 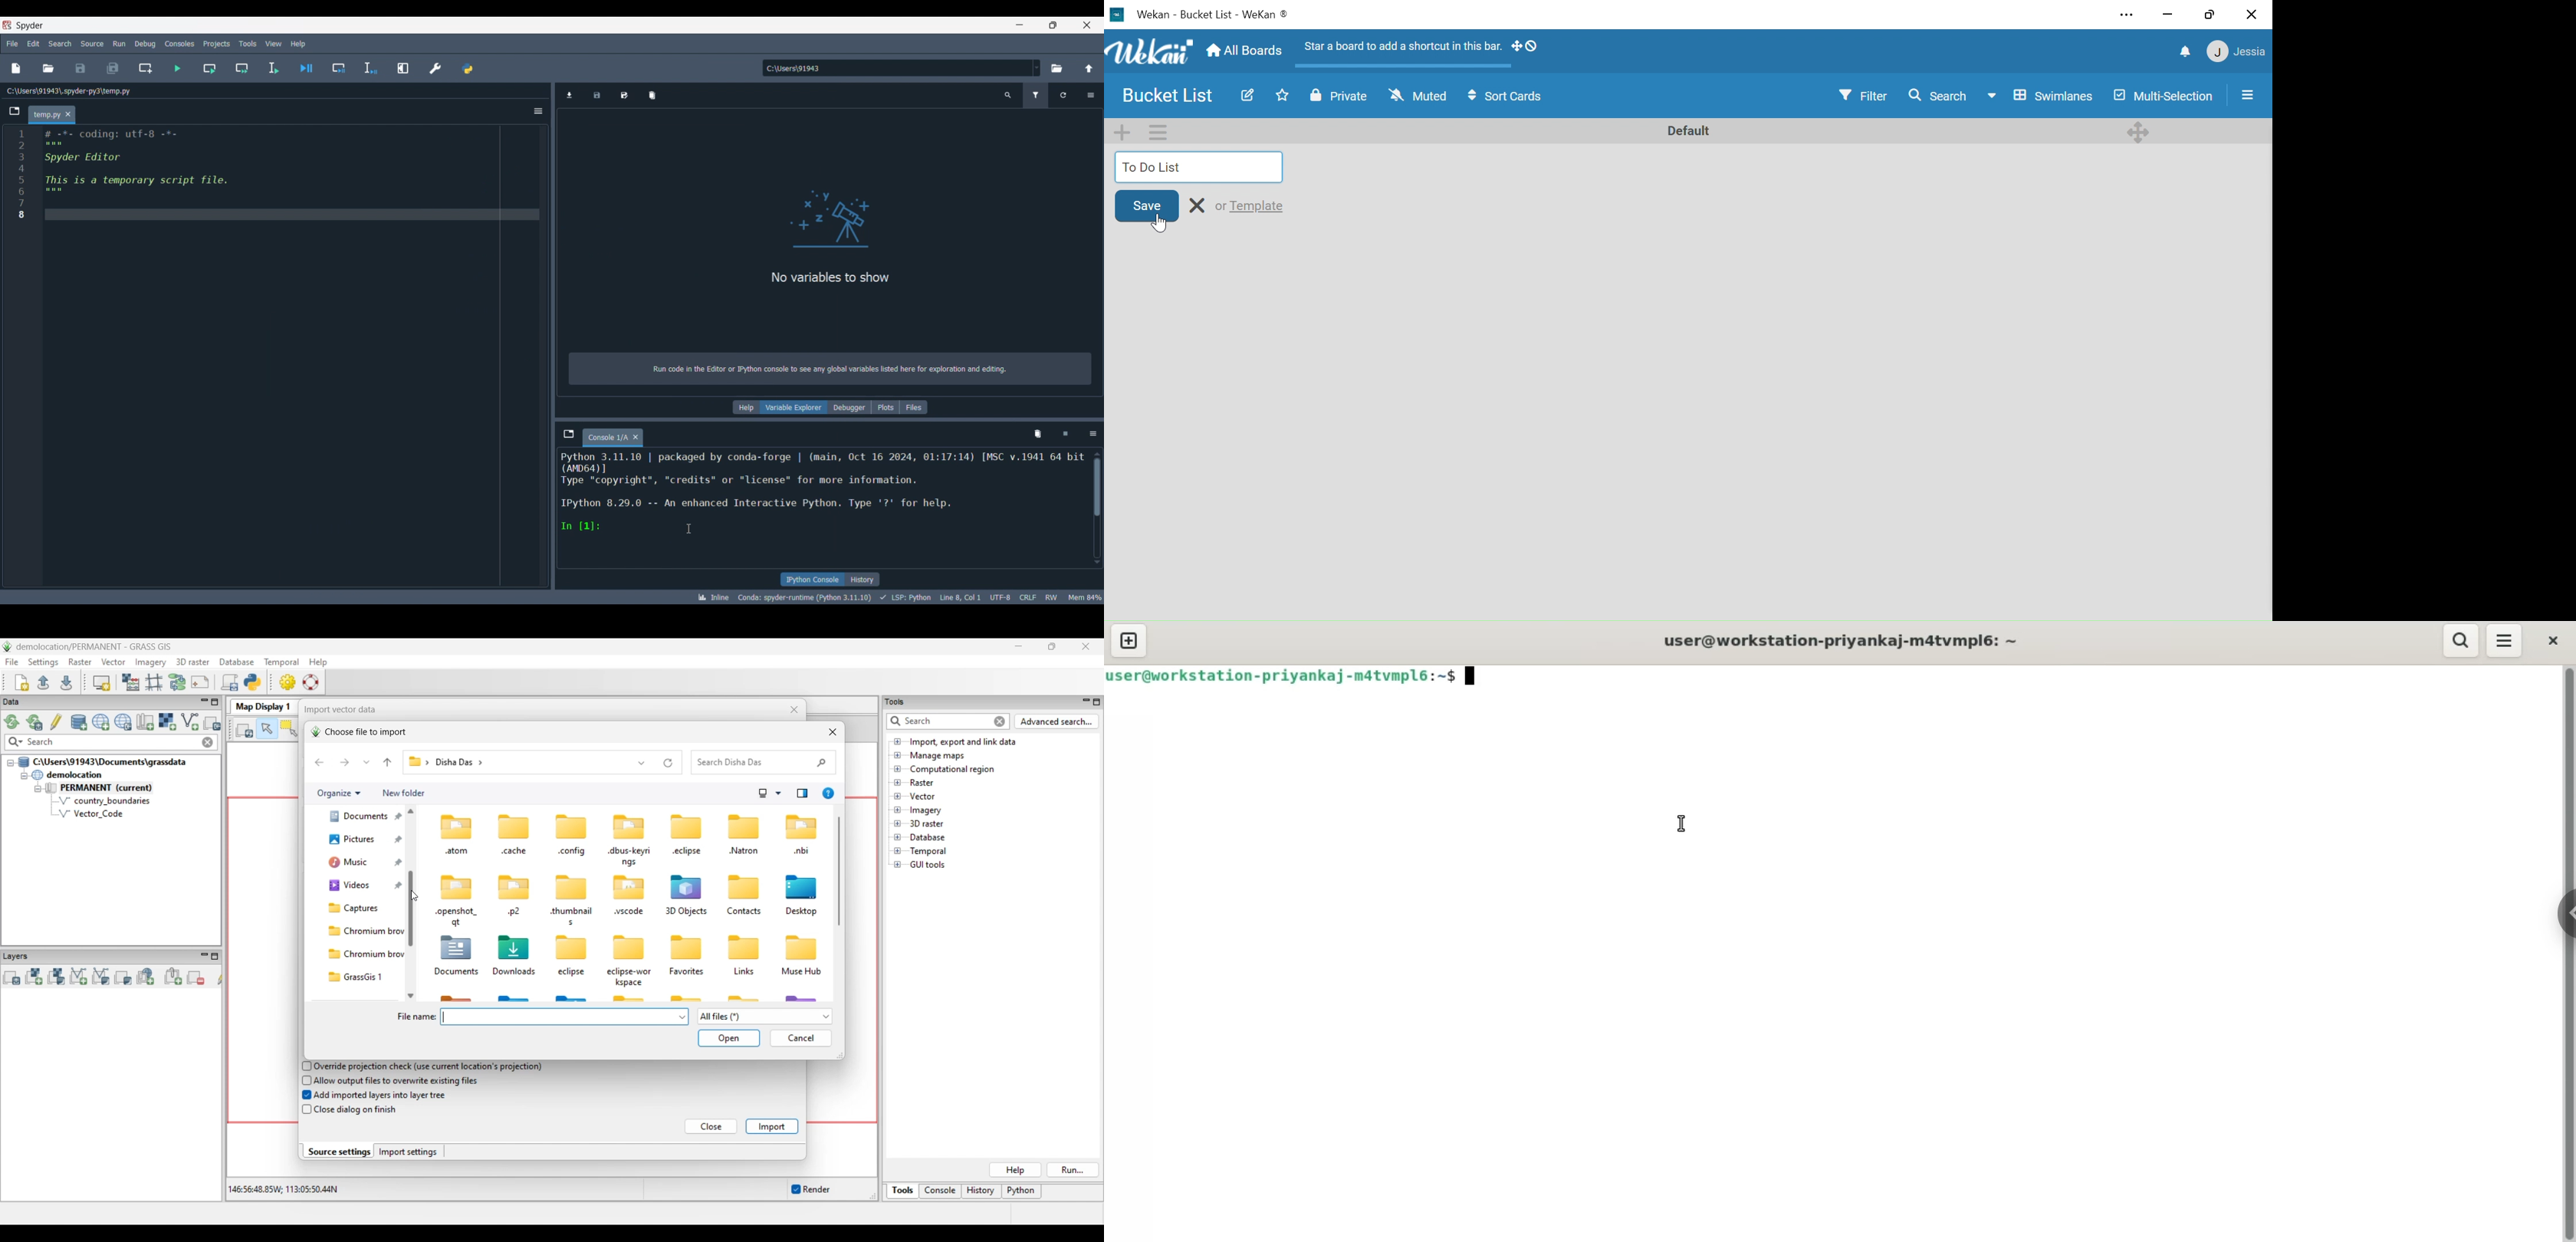 I want to click on Maximize Tools panel, so click(x=1097, y=702).